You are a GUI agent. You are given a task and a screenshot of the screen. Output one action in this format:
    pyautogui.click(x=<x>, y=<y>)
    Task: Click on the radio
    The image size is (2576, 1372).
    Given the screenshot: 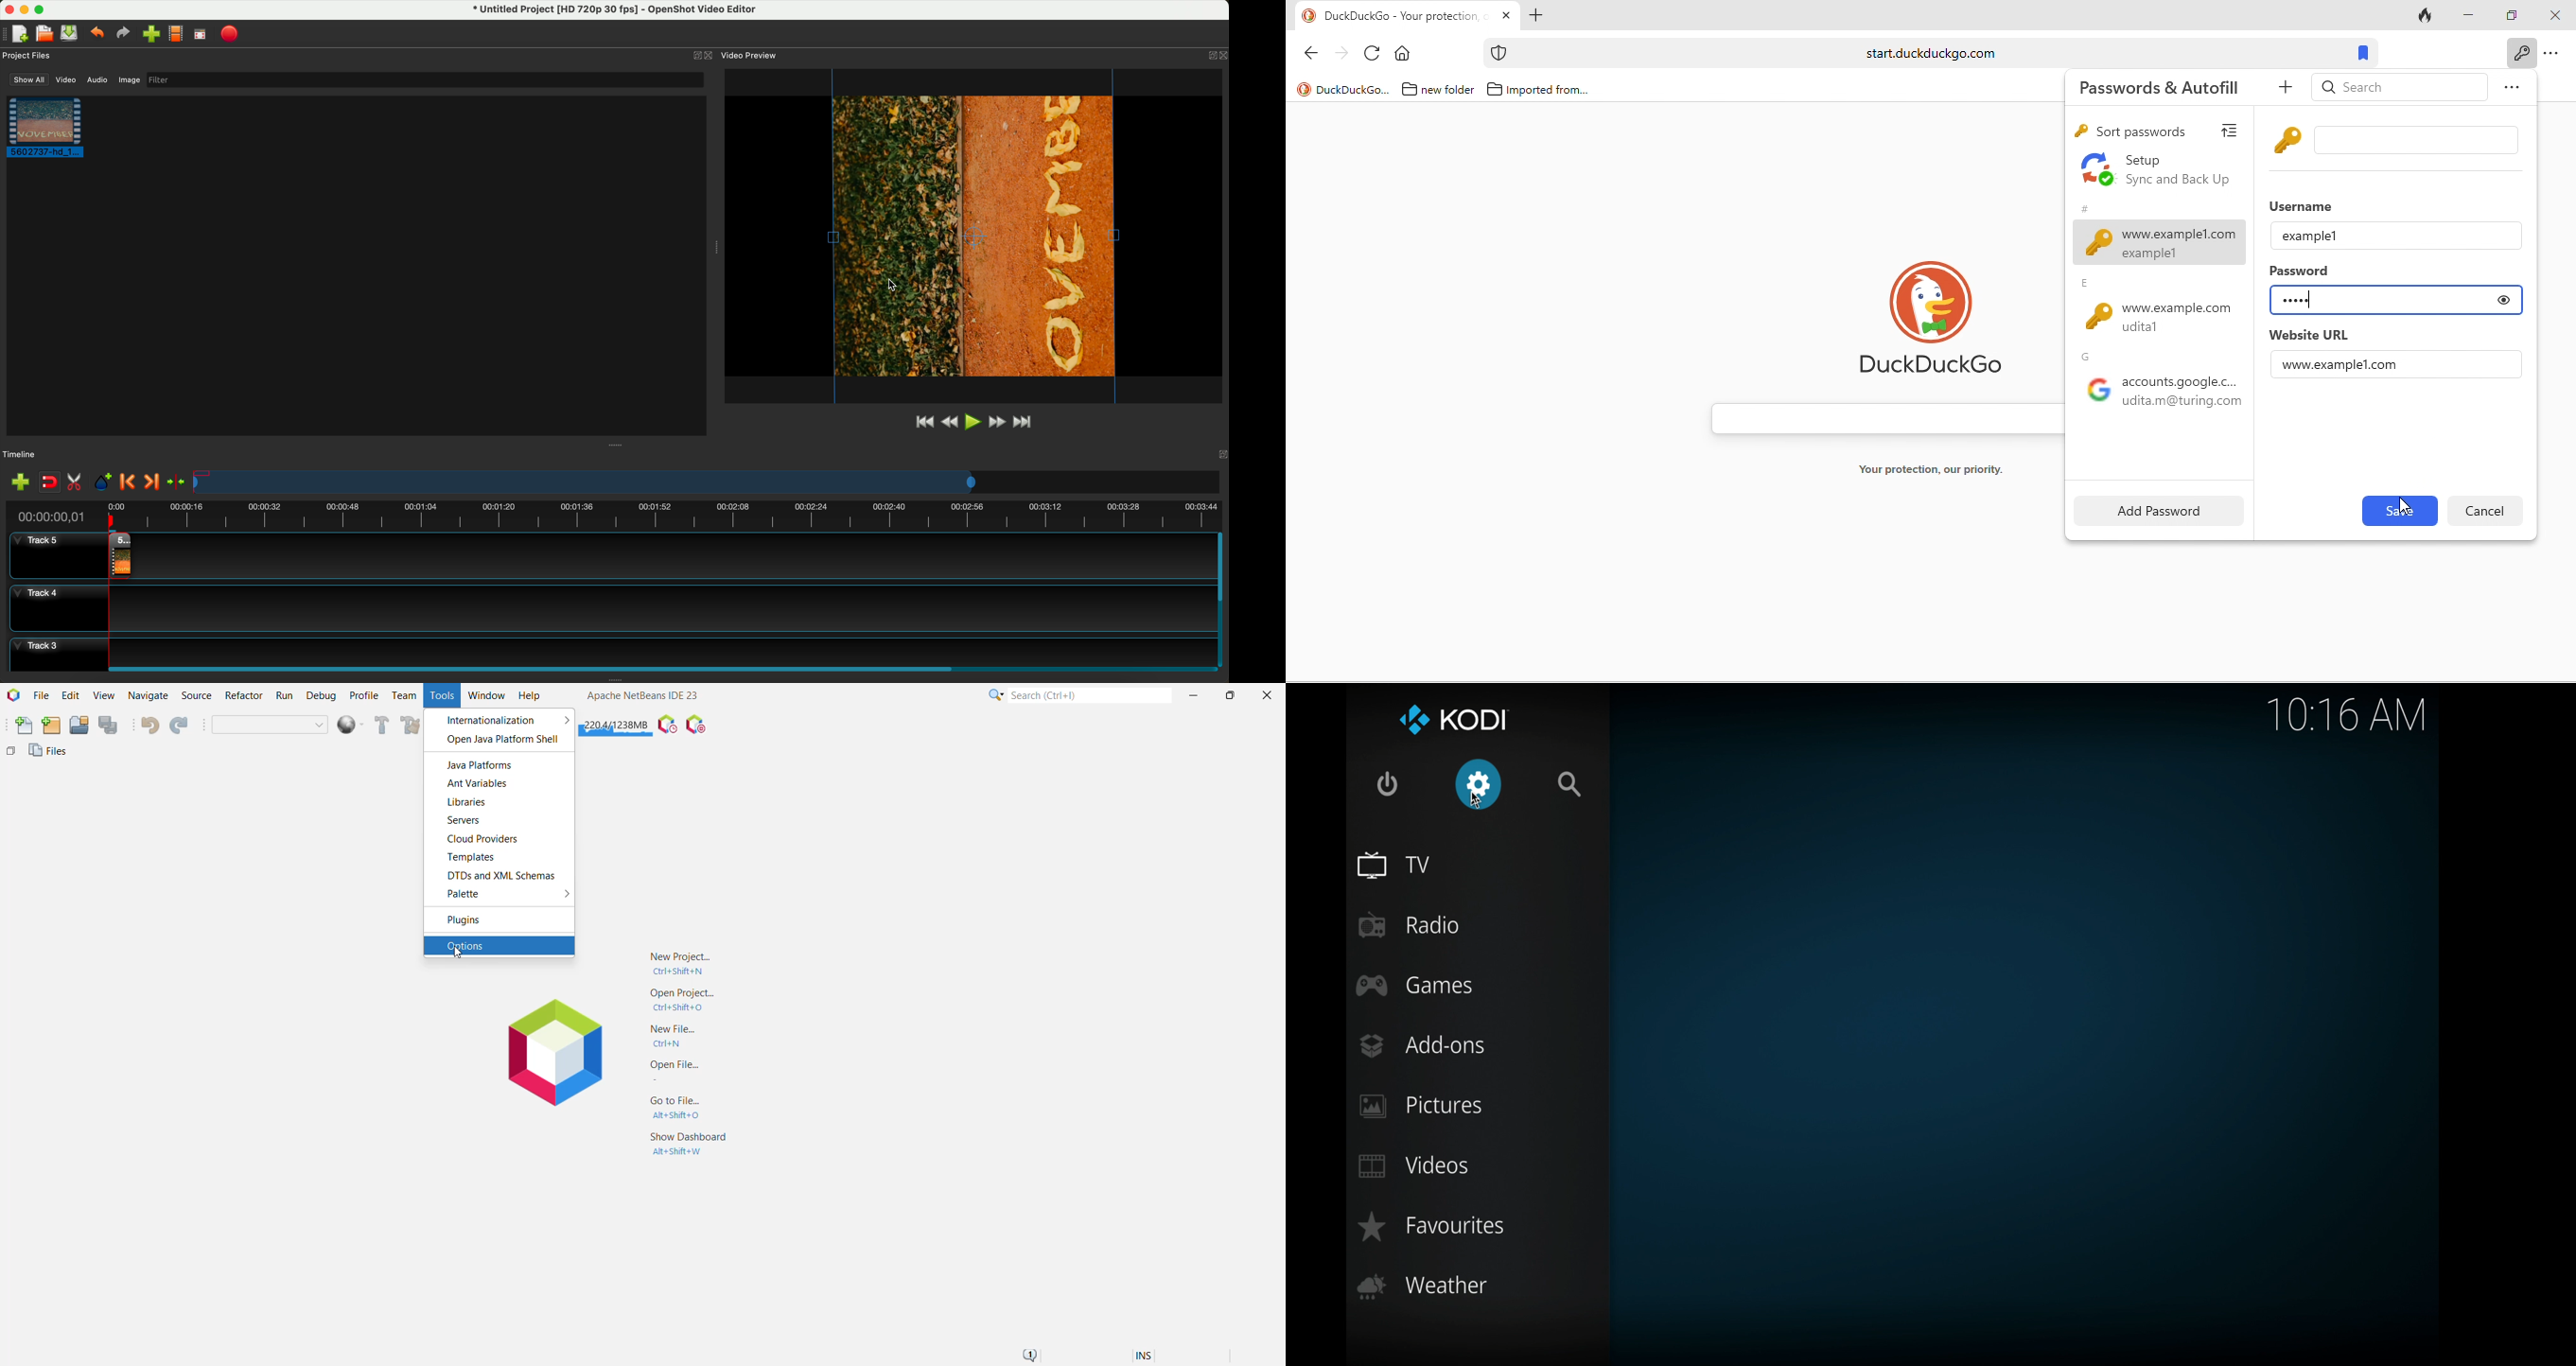 What is the action you would take?
    pyautogui.click(x=1410, y=925)
    